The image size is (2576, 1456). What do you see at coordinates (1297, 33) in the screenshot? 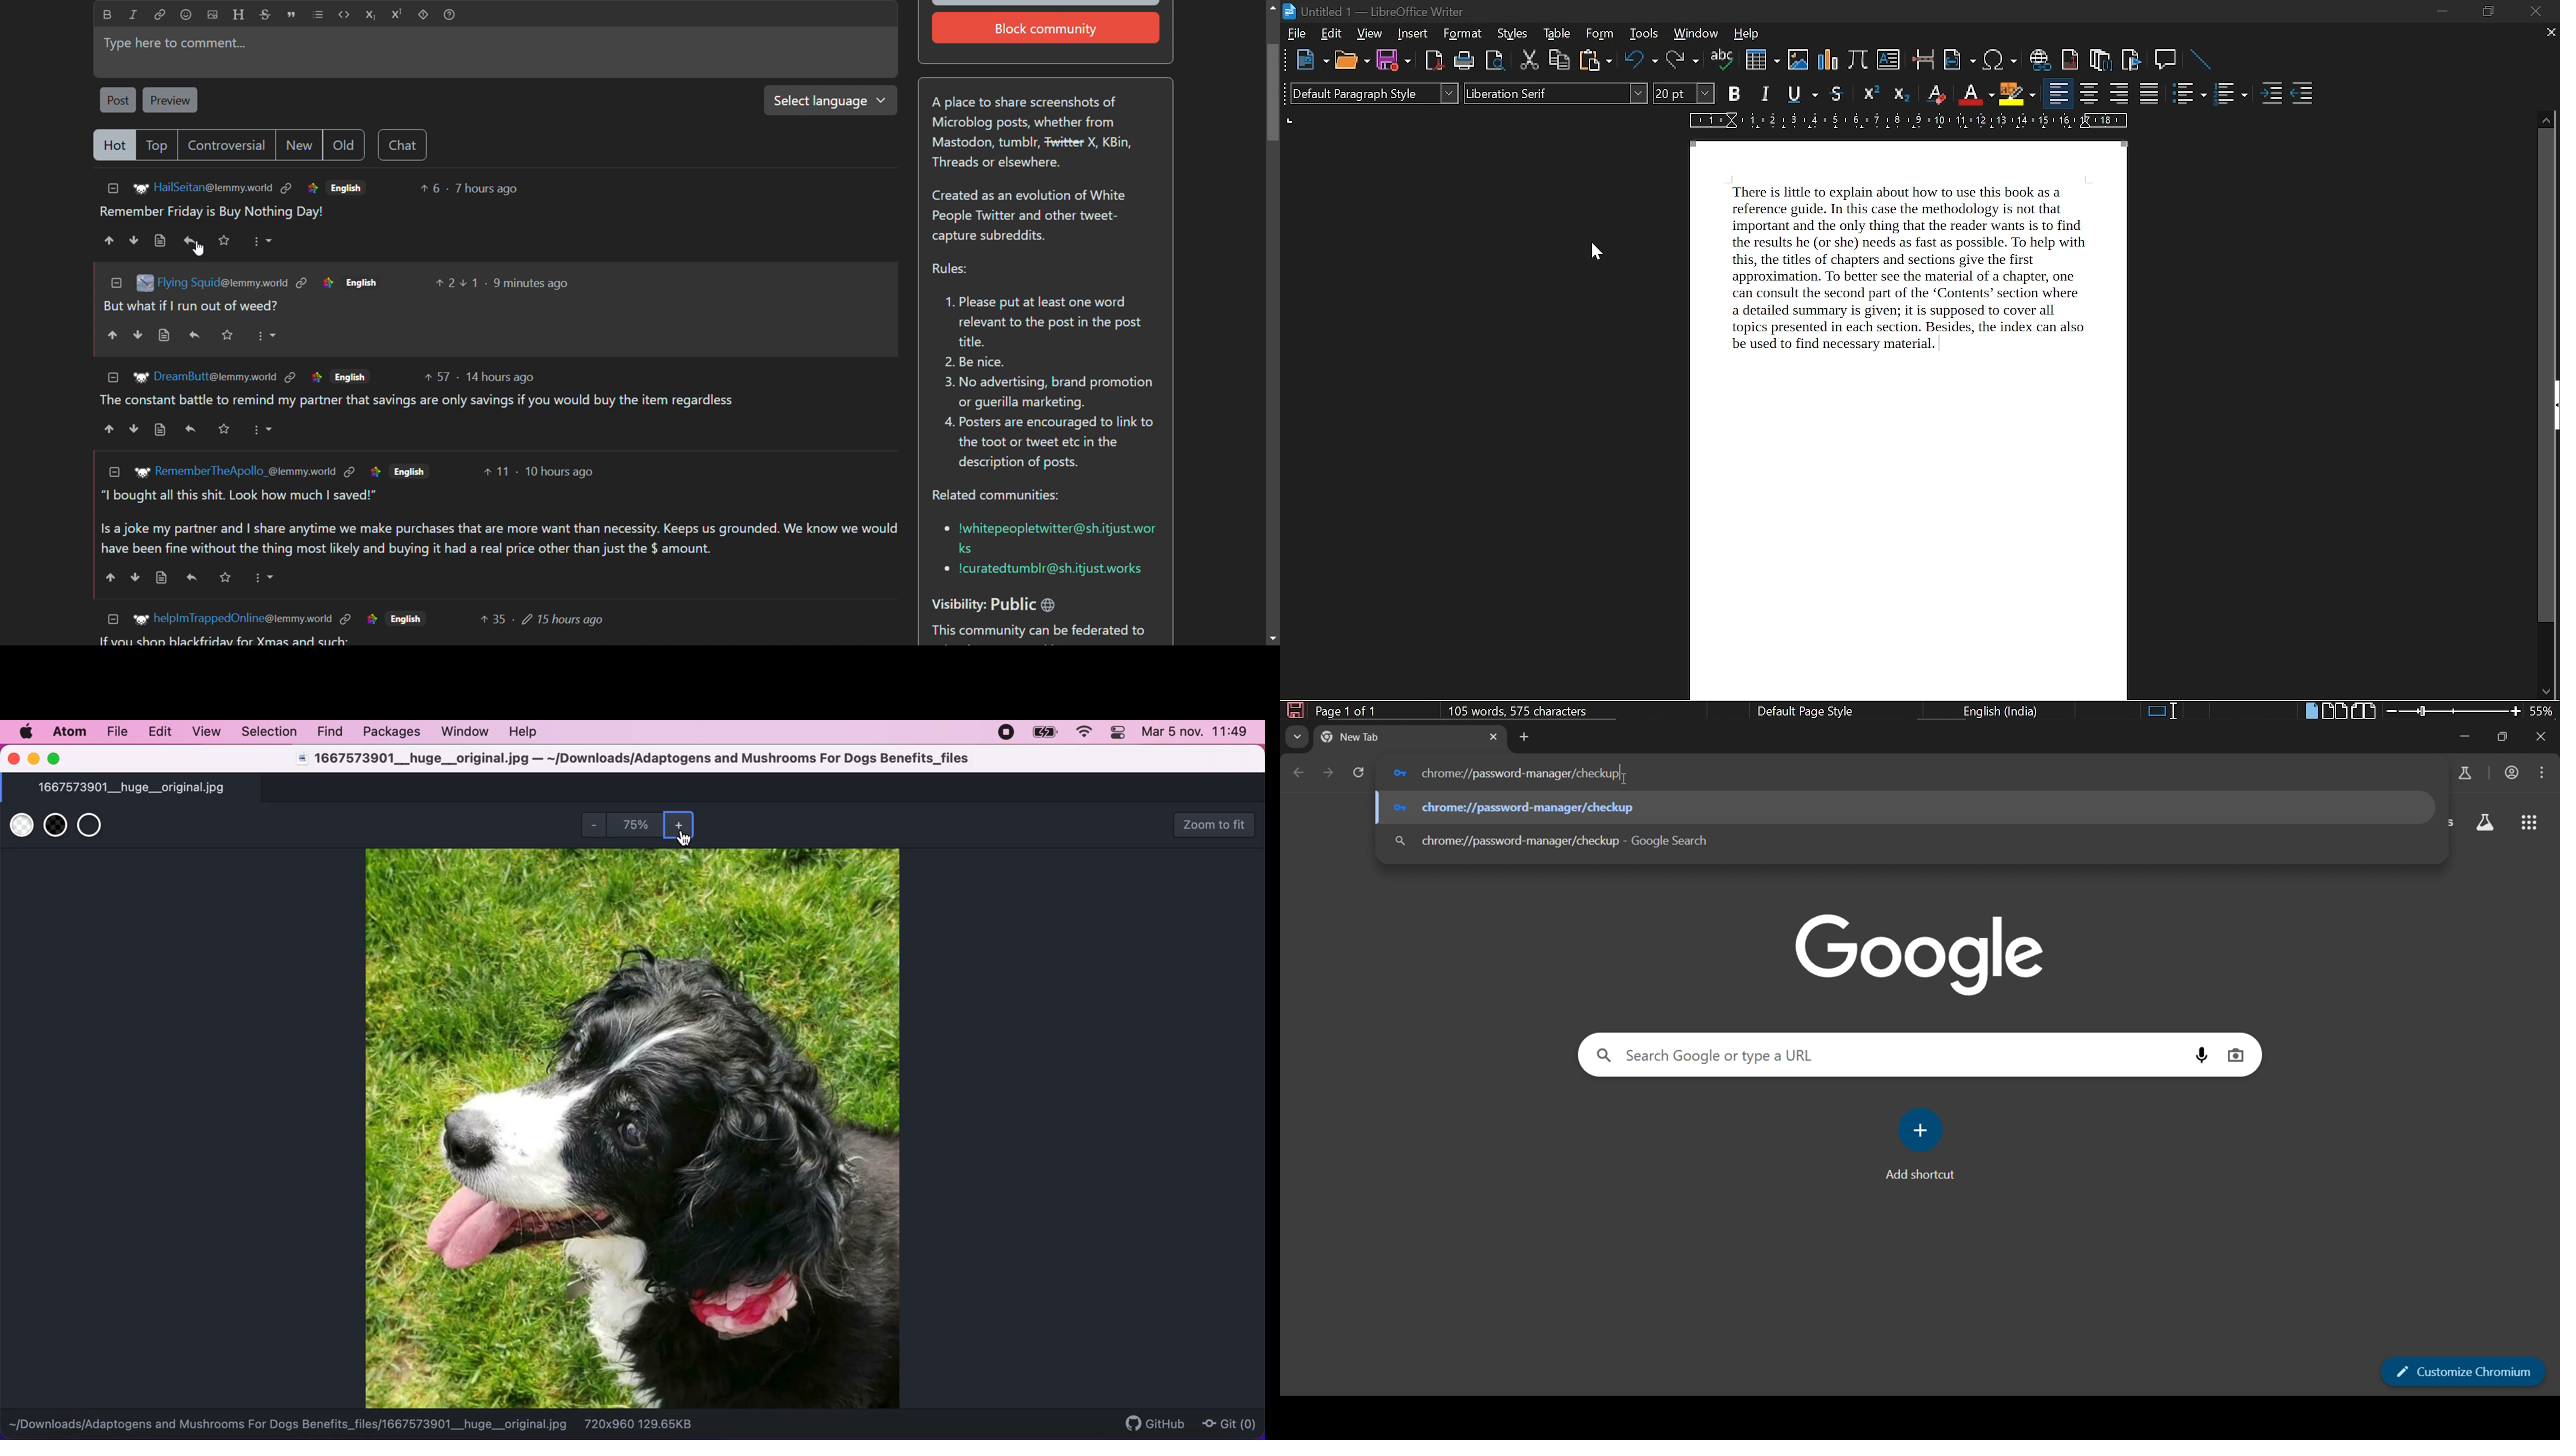
I see `file` at bounding box center [1297, 33].